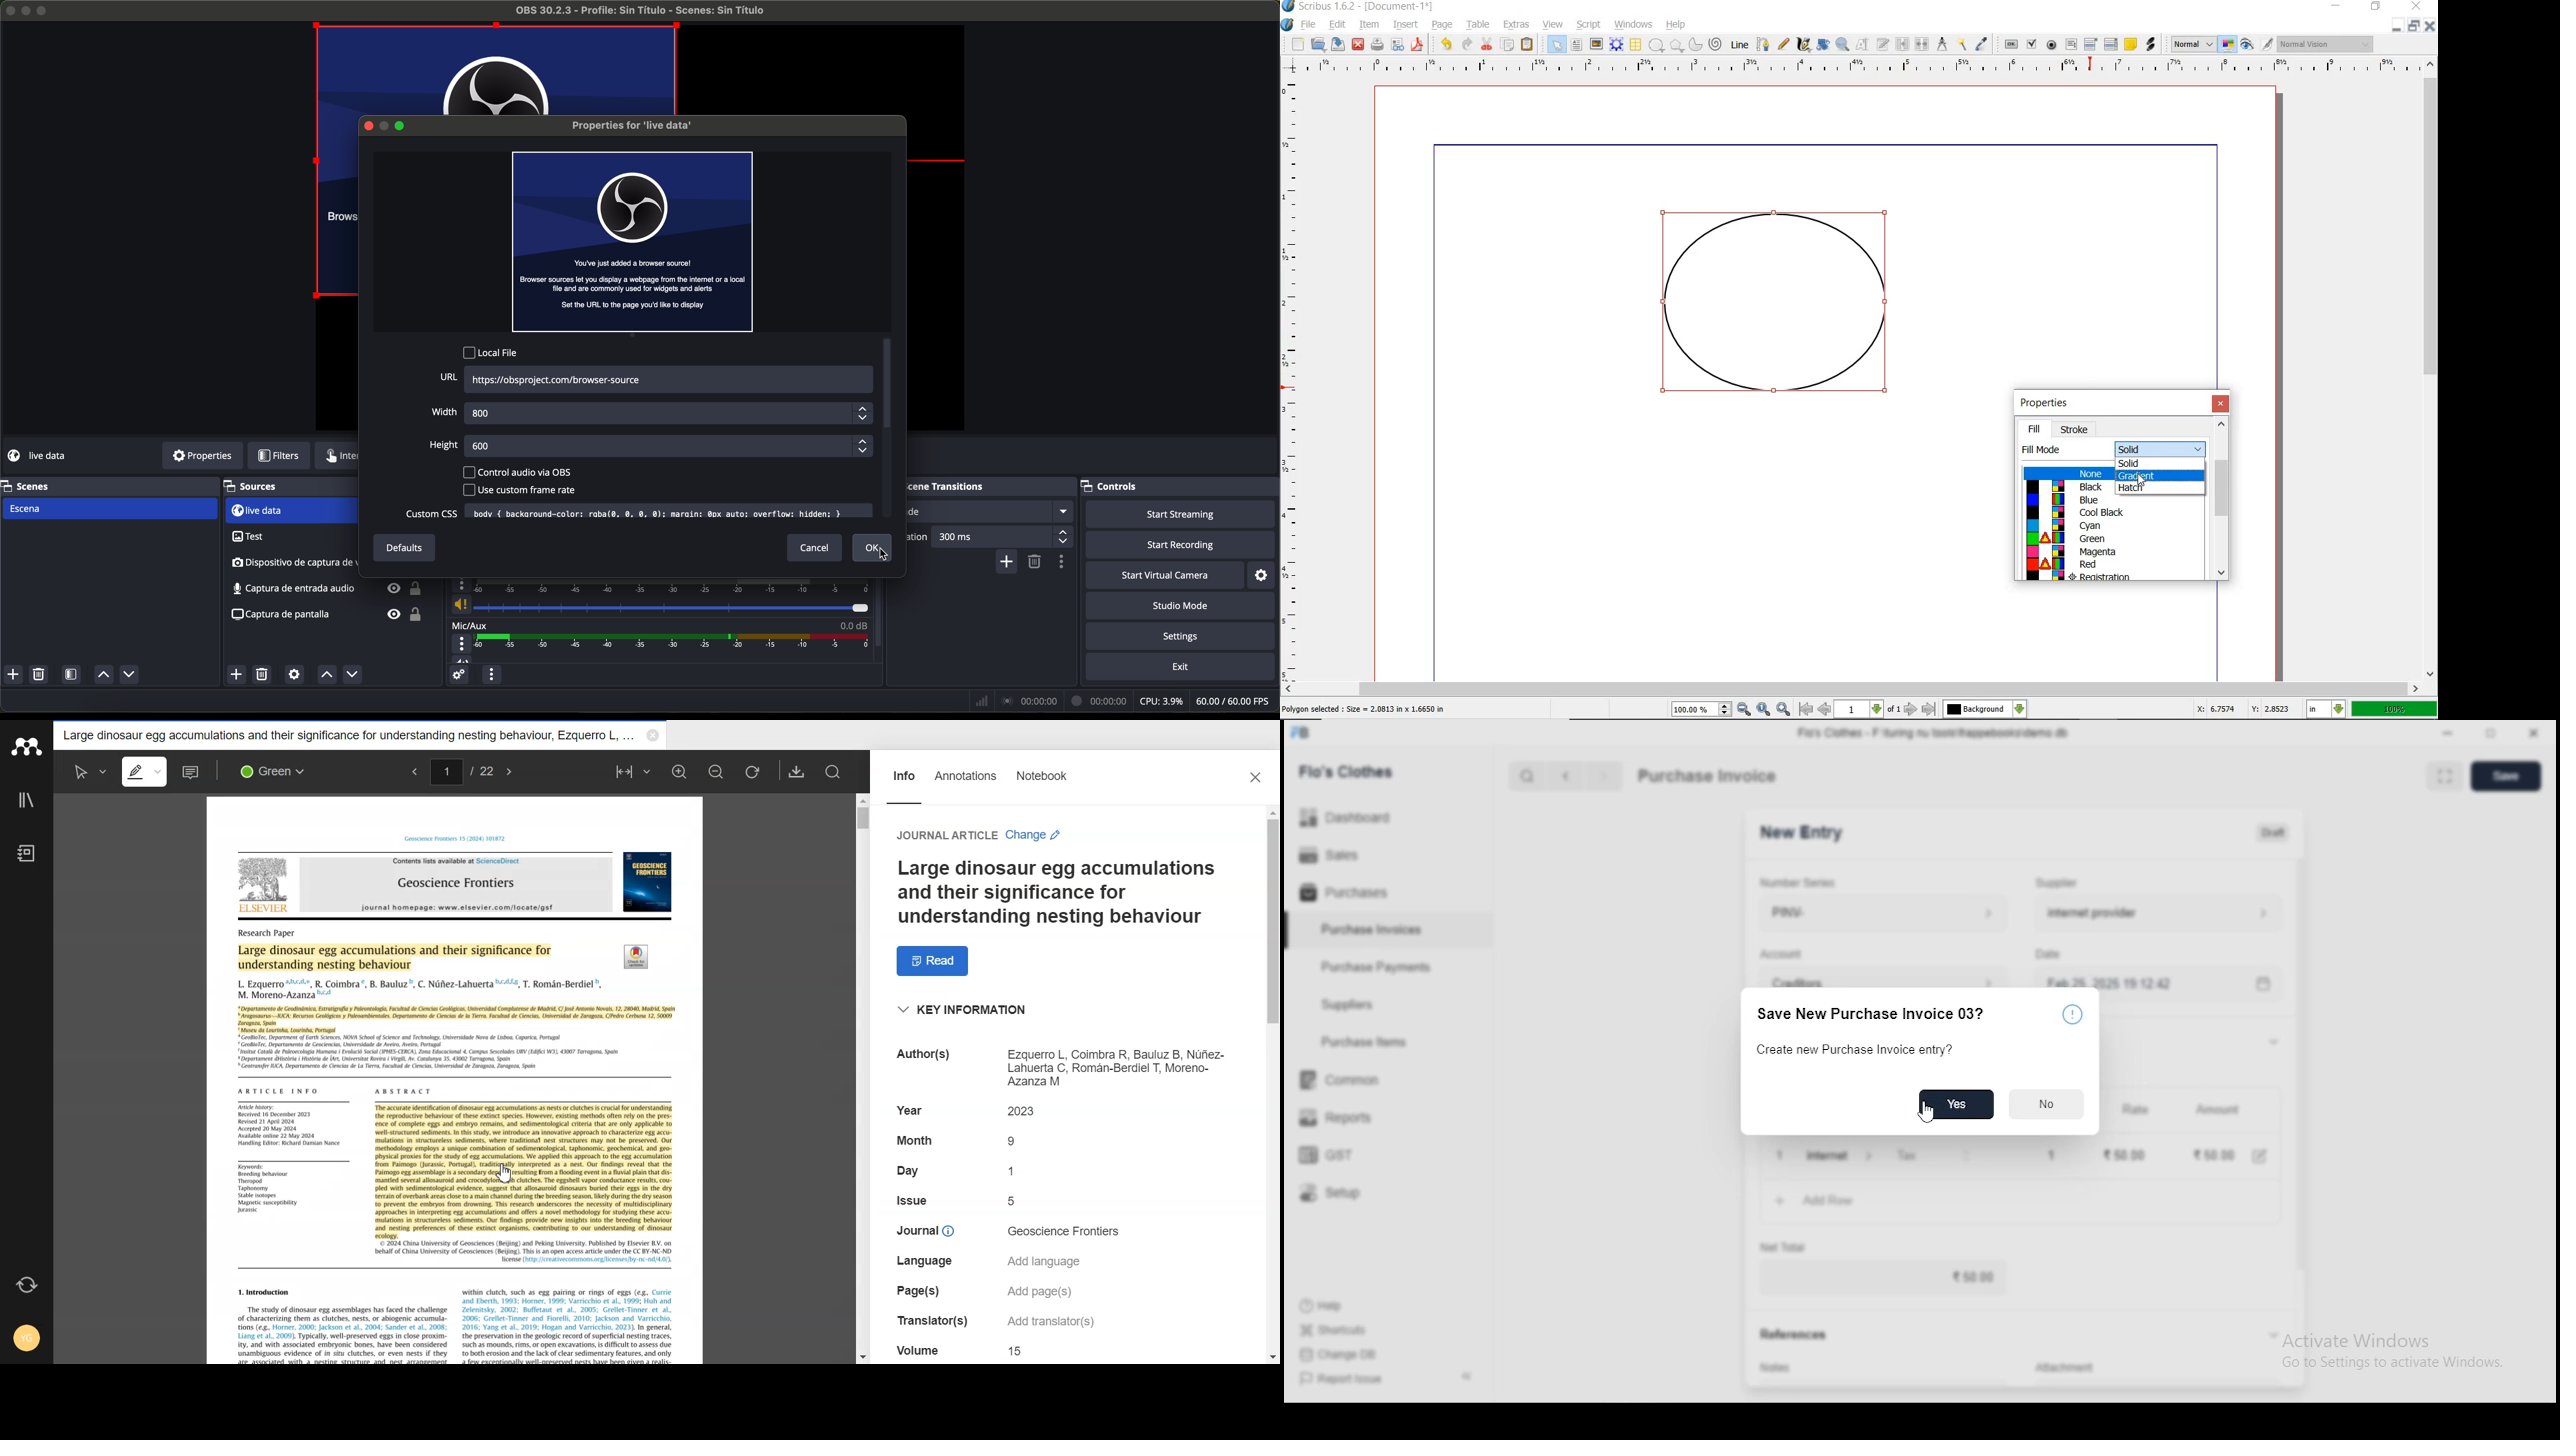 This screenshot has width=2576, height=1456. I want to click on colorcolor, so click(2114, 576).